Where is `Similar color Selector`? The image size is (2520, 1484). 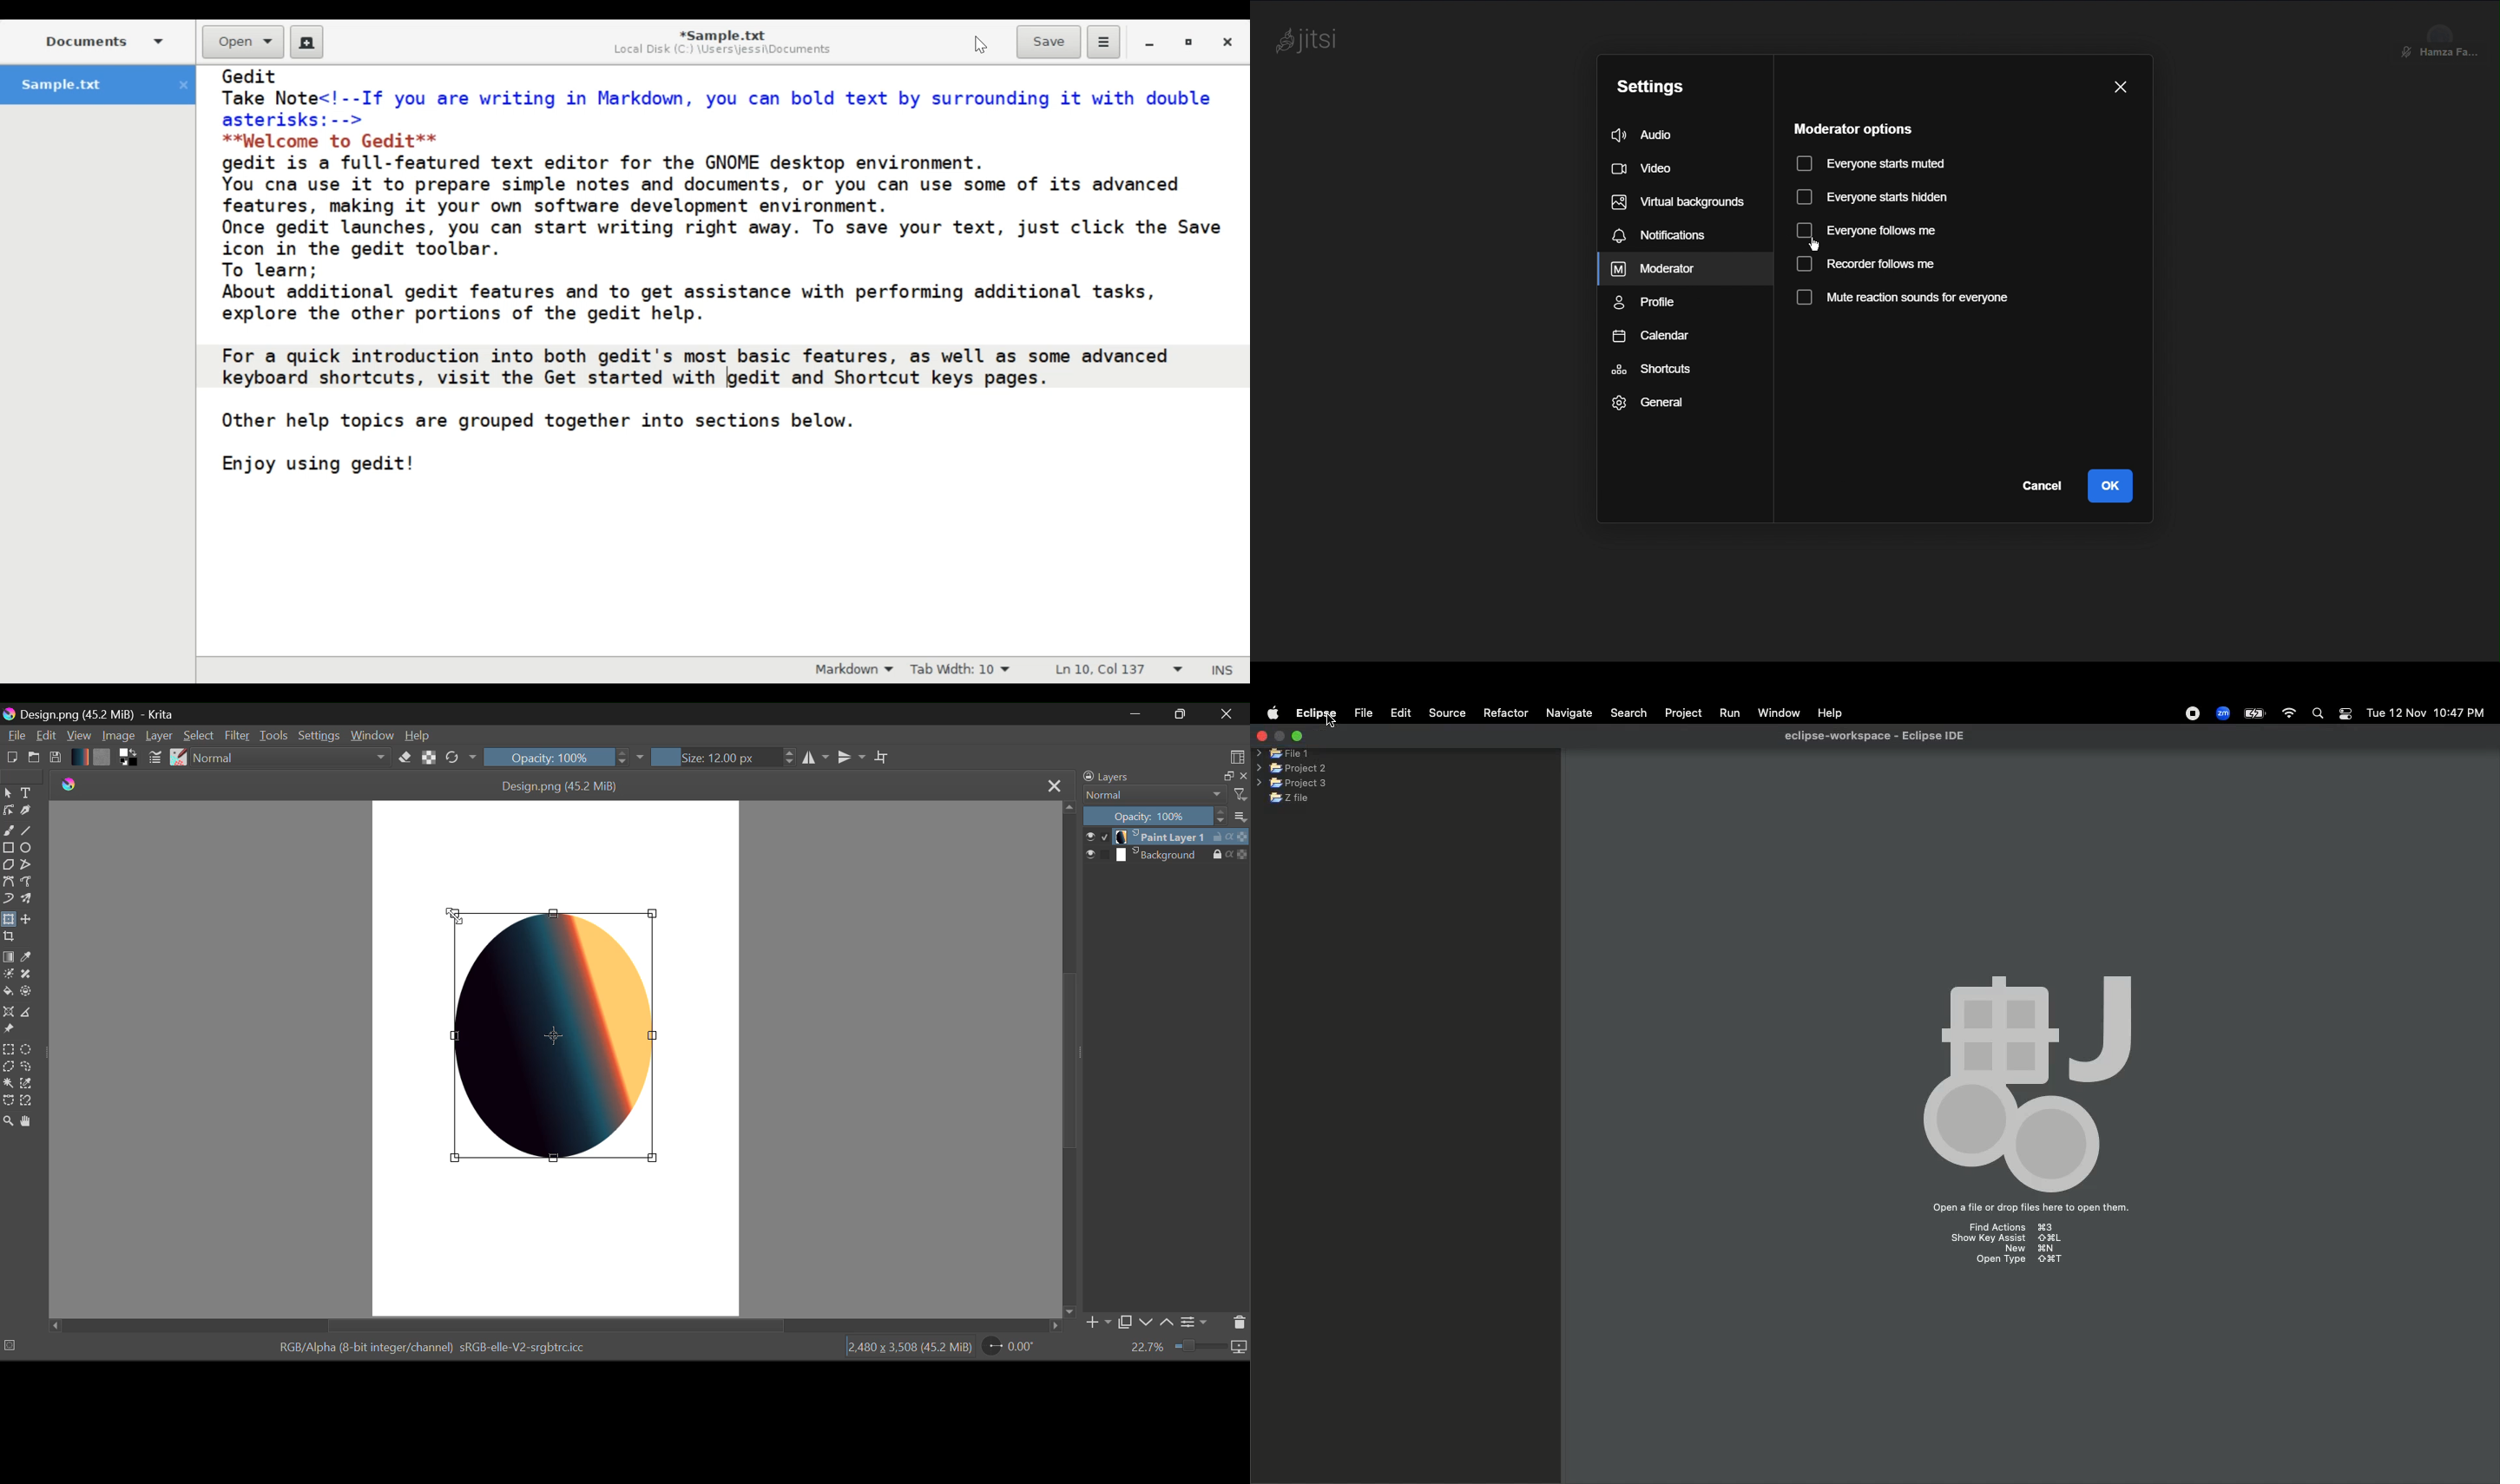 Similar color Selector is located at coordinates (27, 1084).